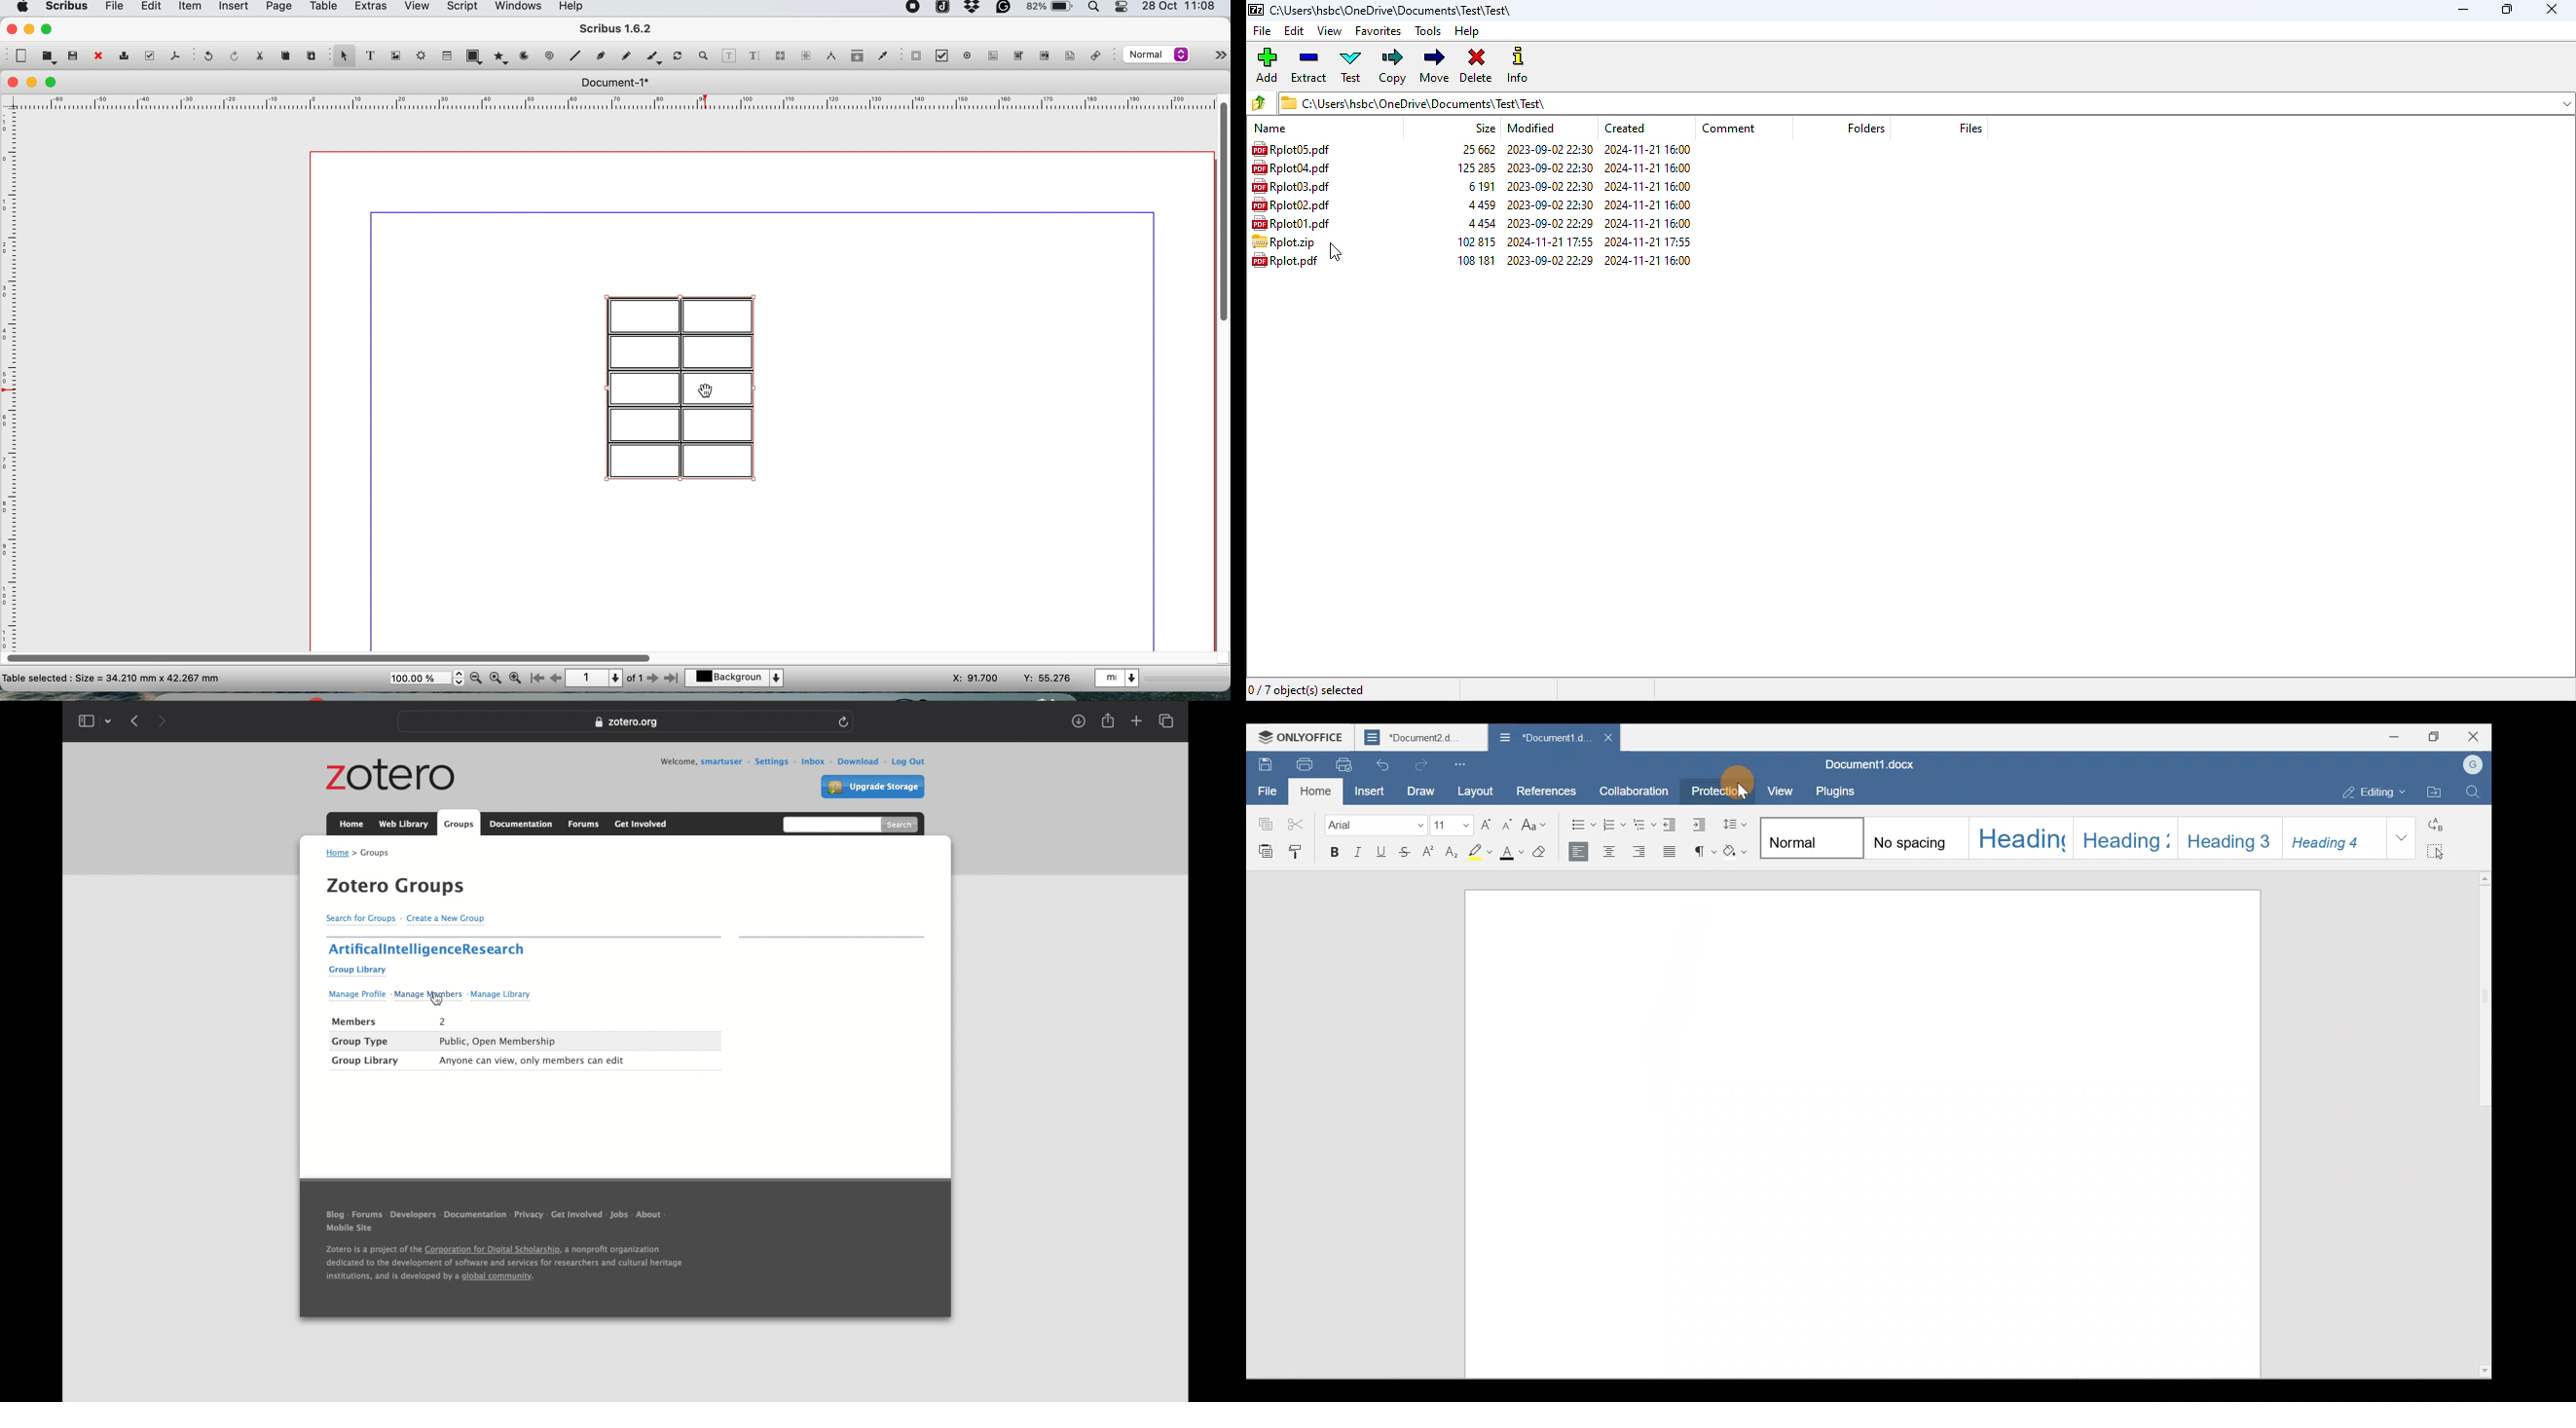  What do you see at coordinates (527, 56) in the screenshot?
I see `arc` at bounding box center [527, 56].